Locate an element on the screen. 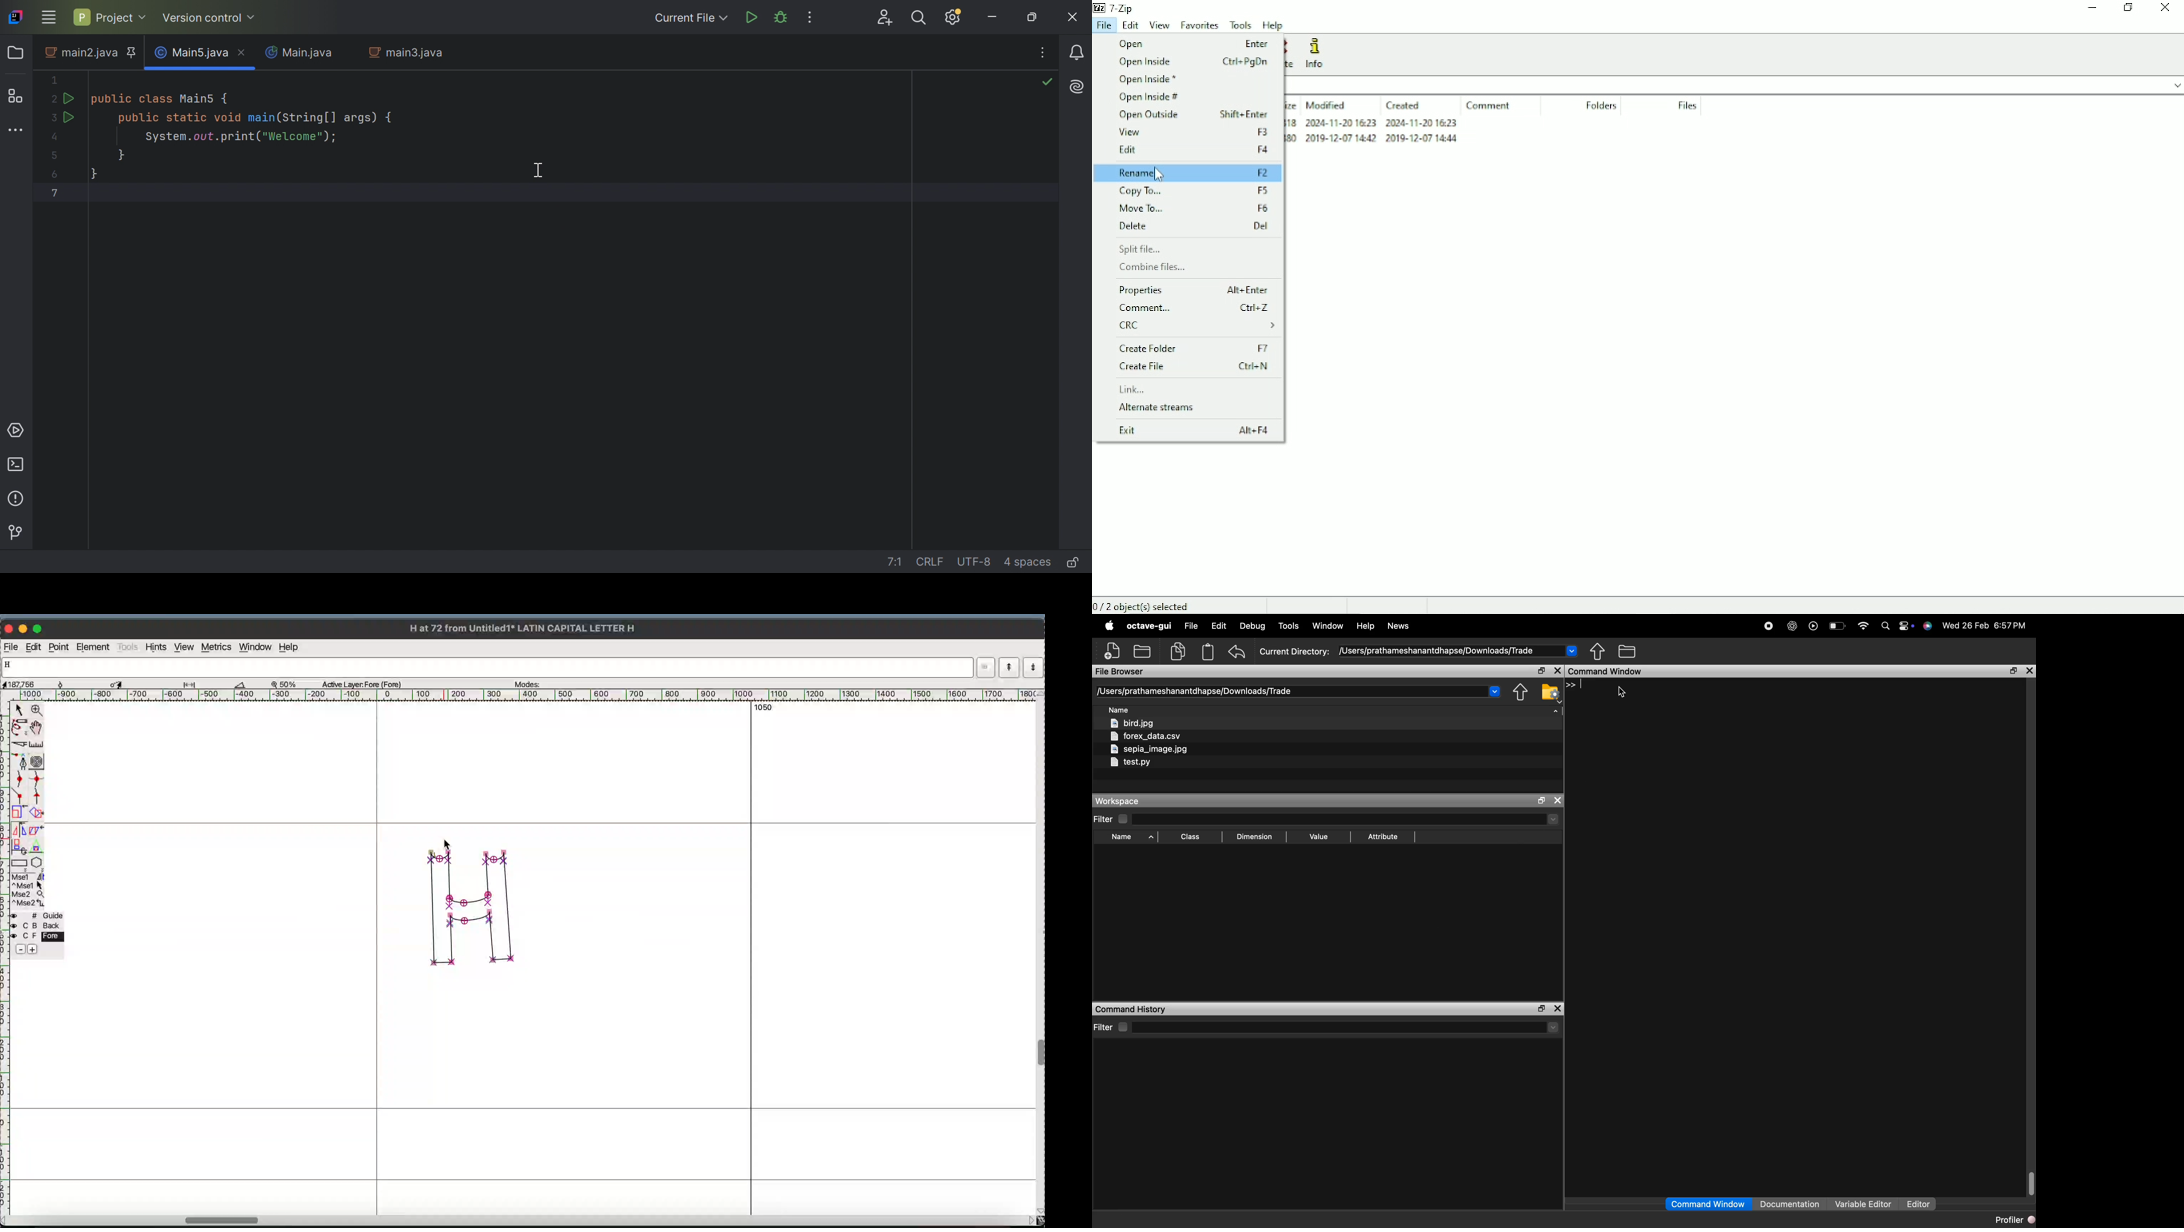 This screenshot has height=1232, width=2184. file browser is located at coordinates (1122, 671).